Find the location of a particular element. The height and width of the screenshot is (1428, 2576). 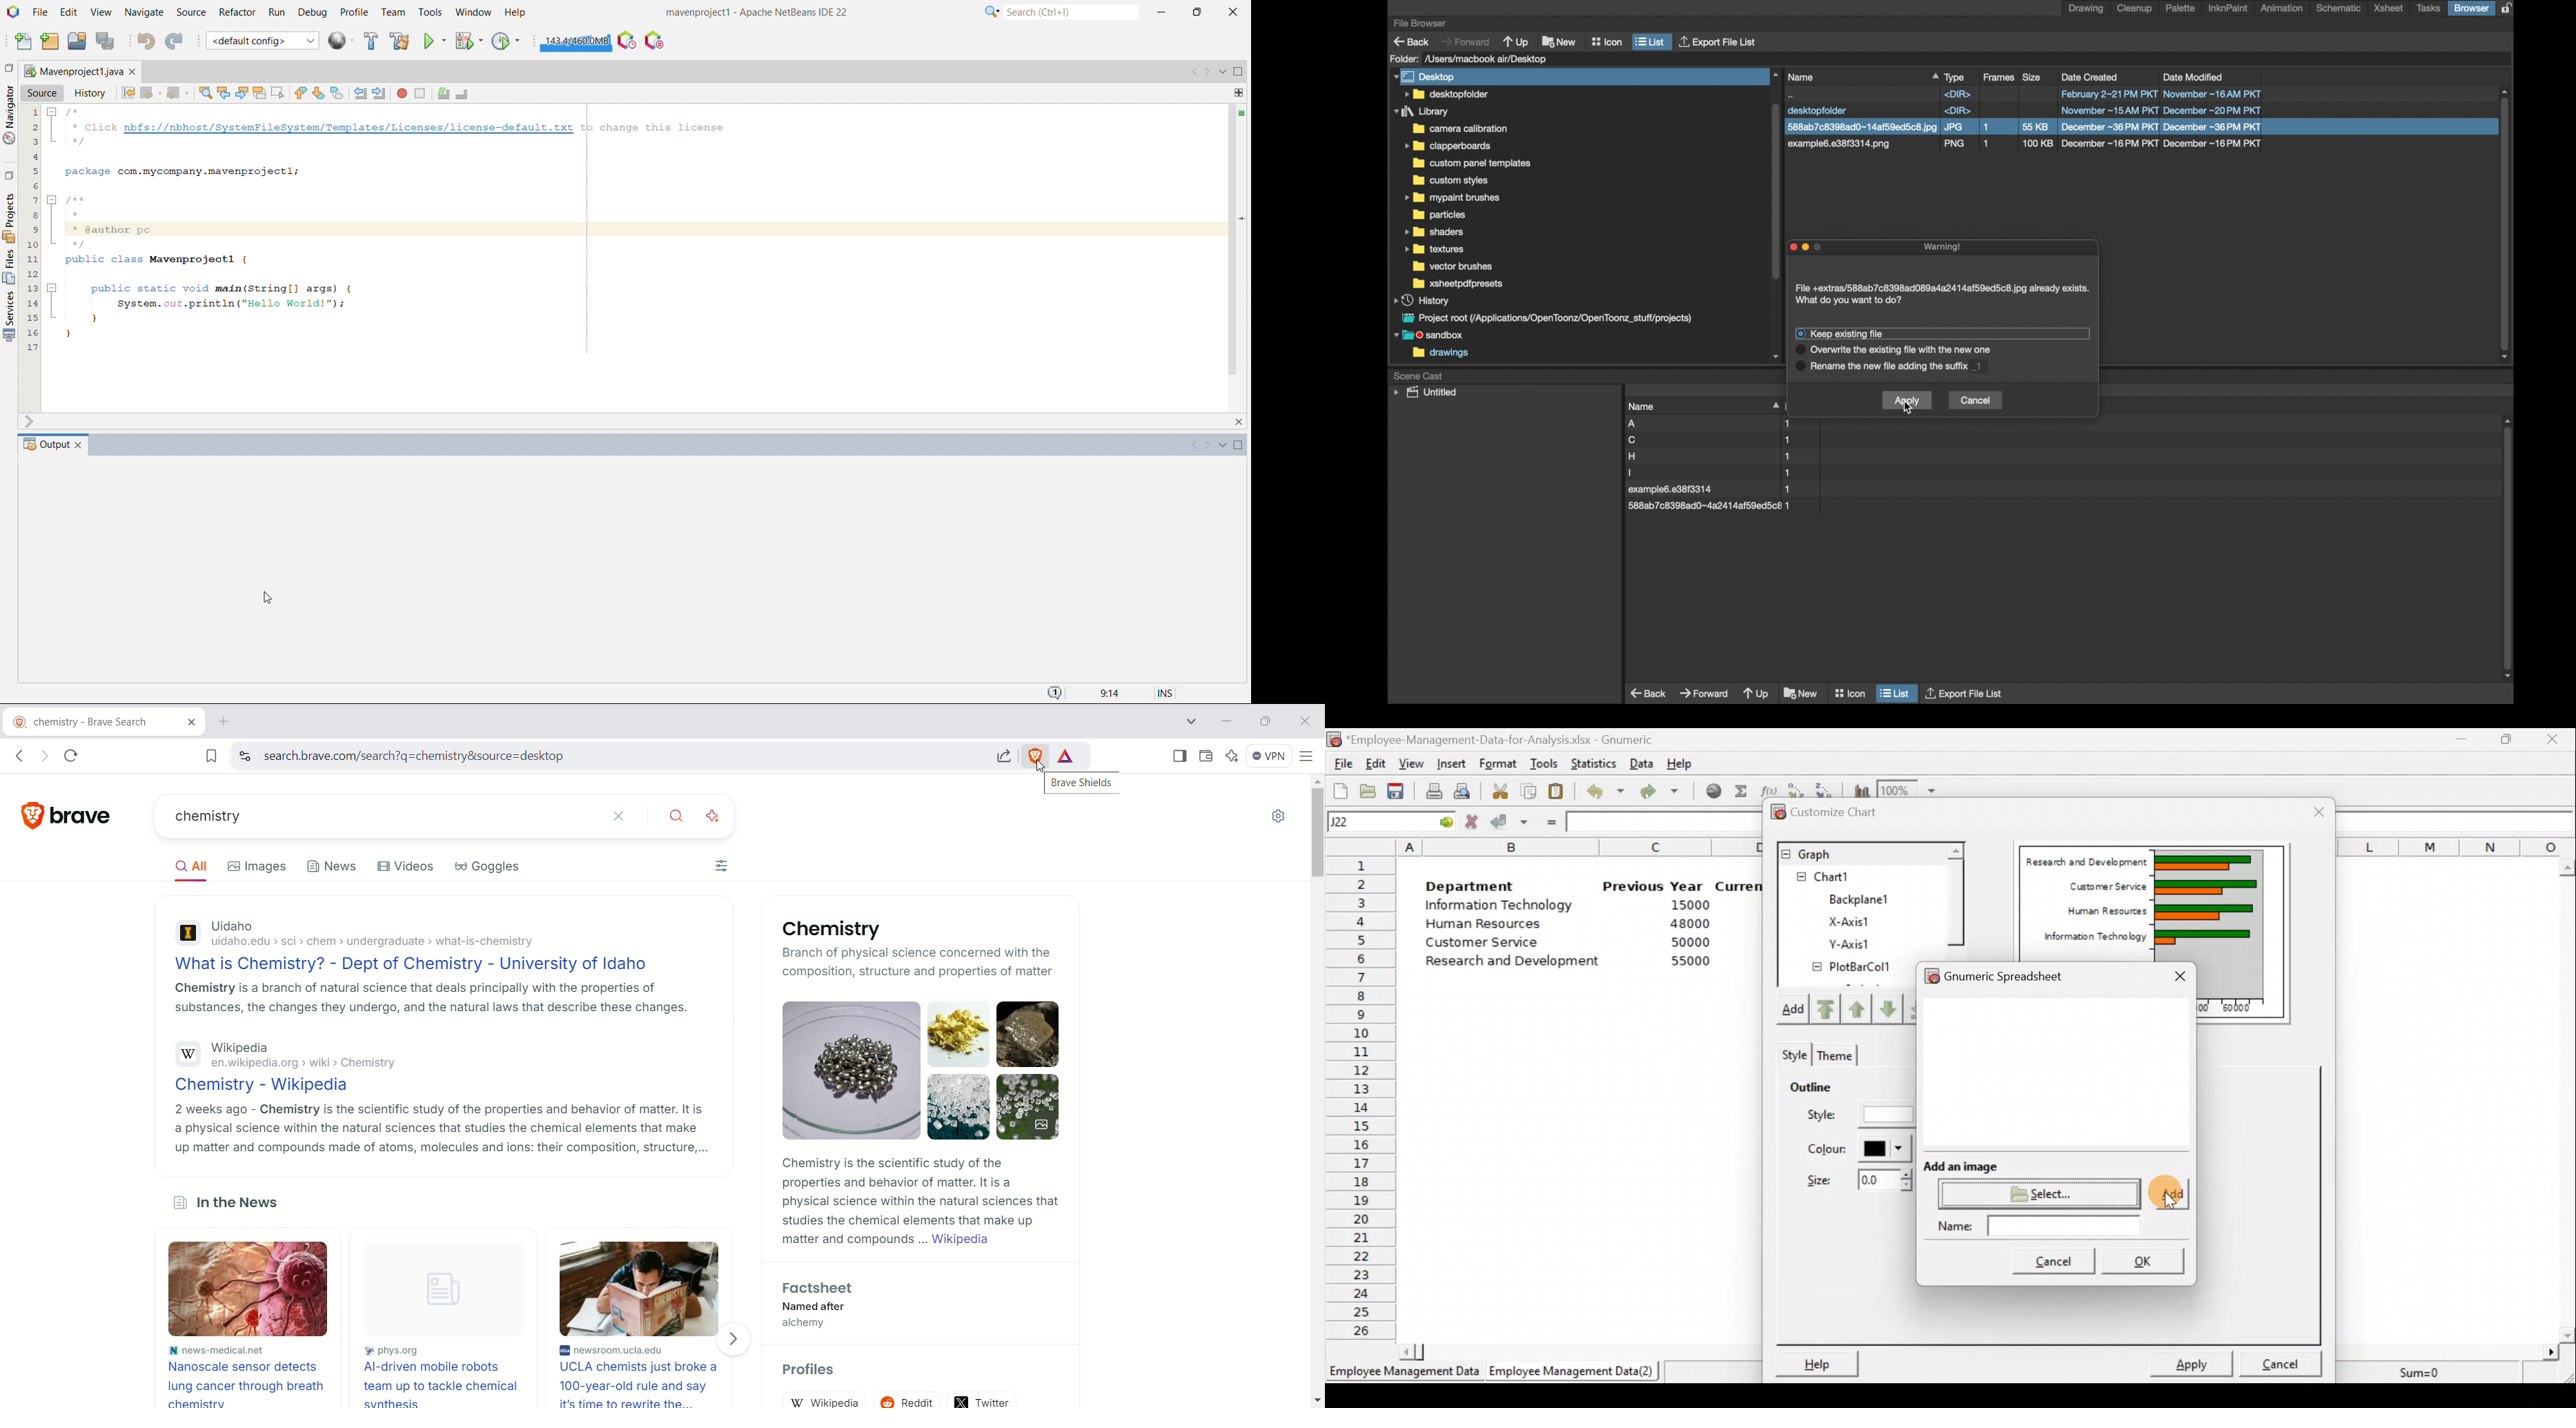

close is located at coordinates (1306, 722).